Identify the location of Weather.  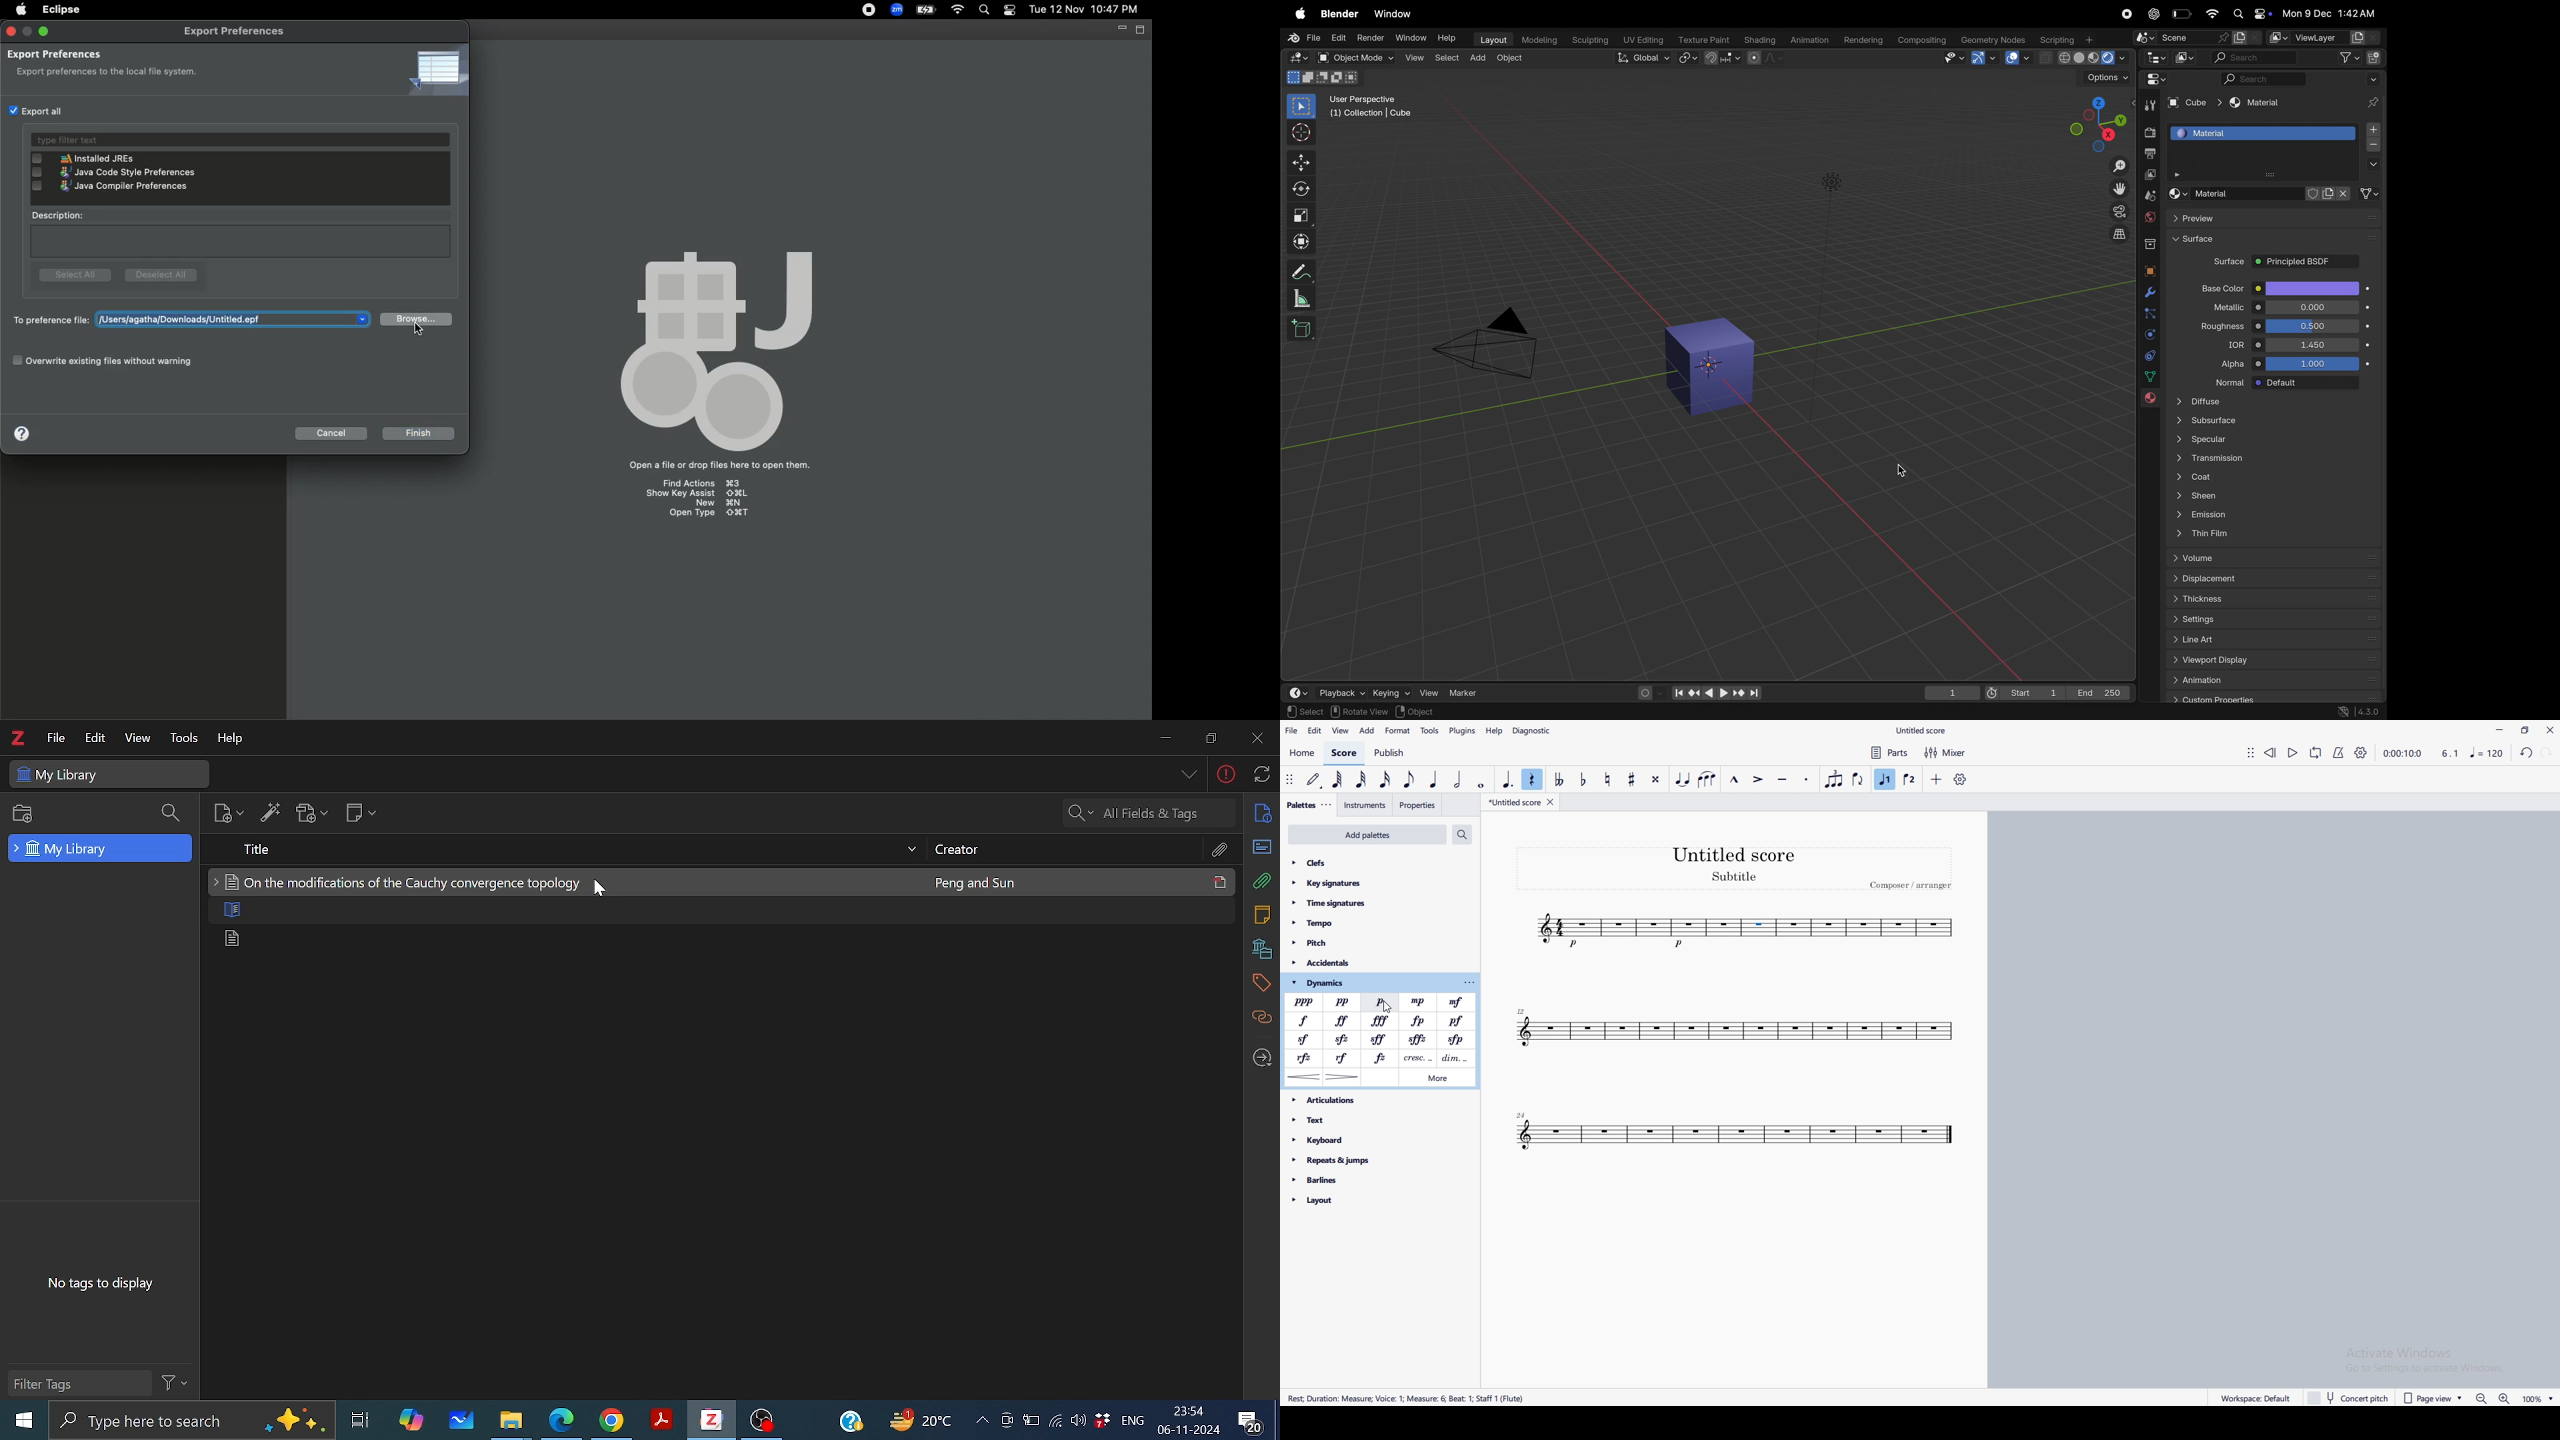
(925, 1421).